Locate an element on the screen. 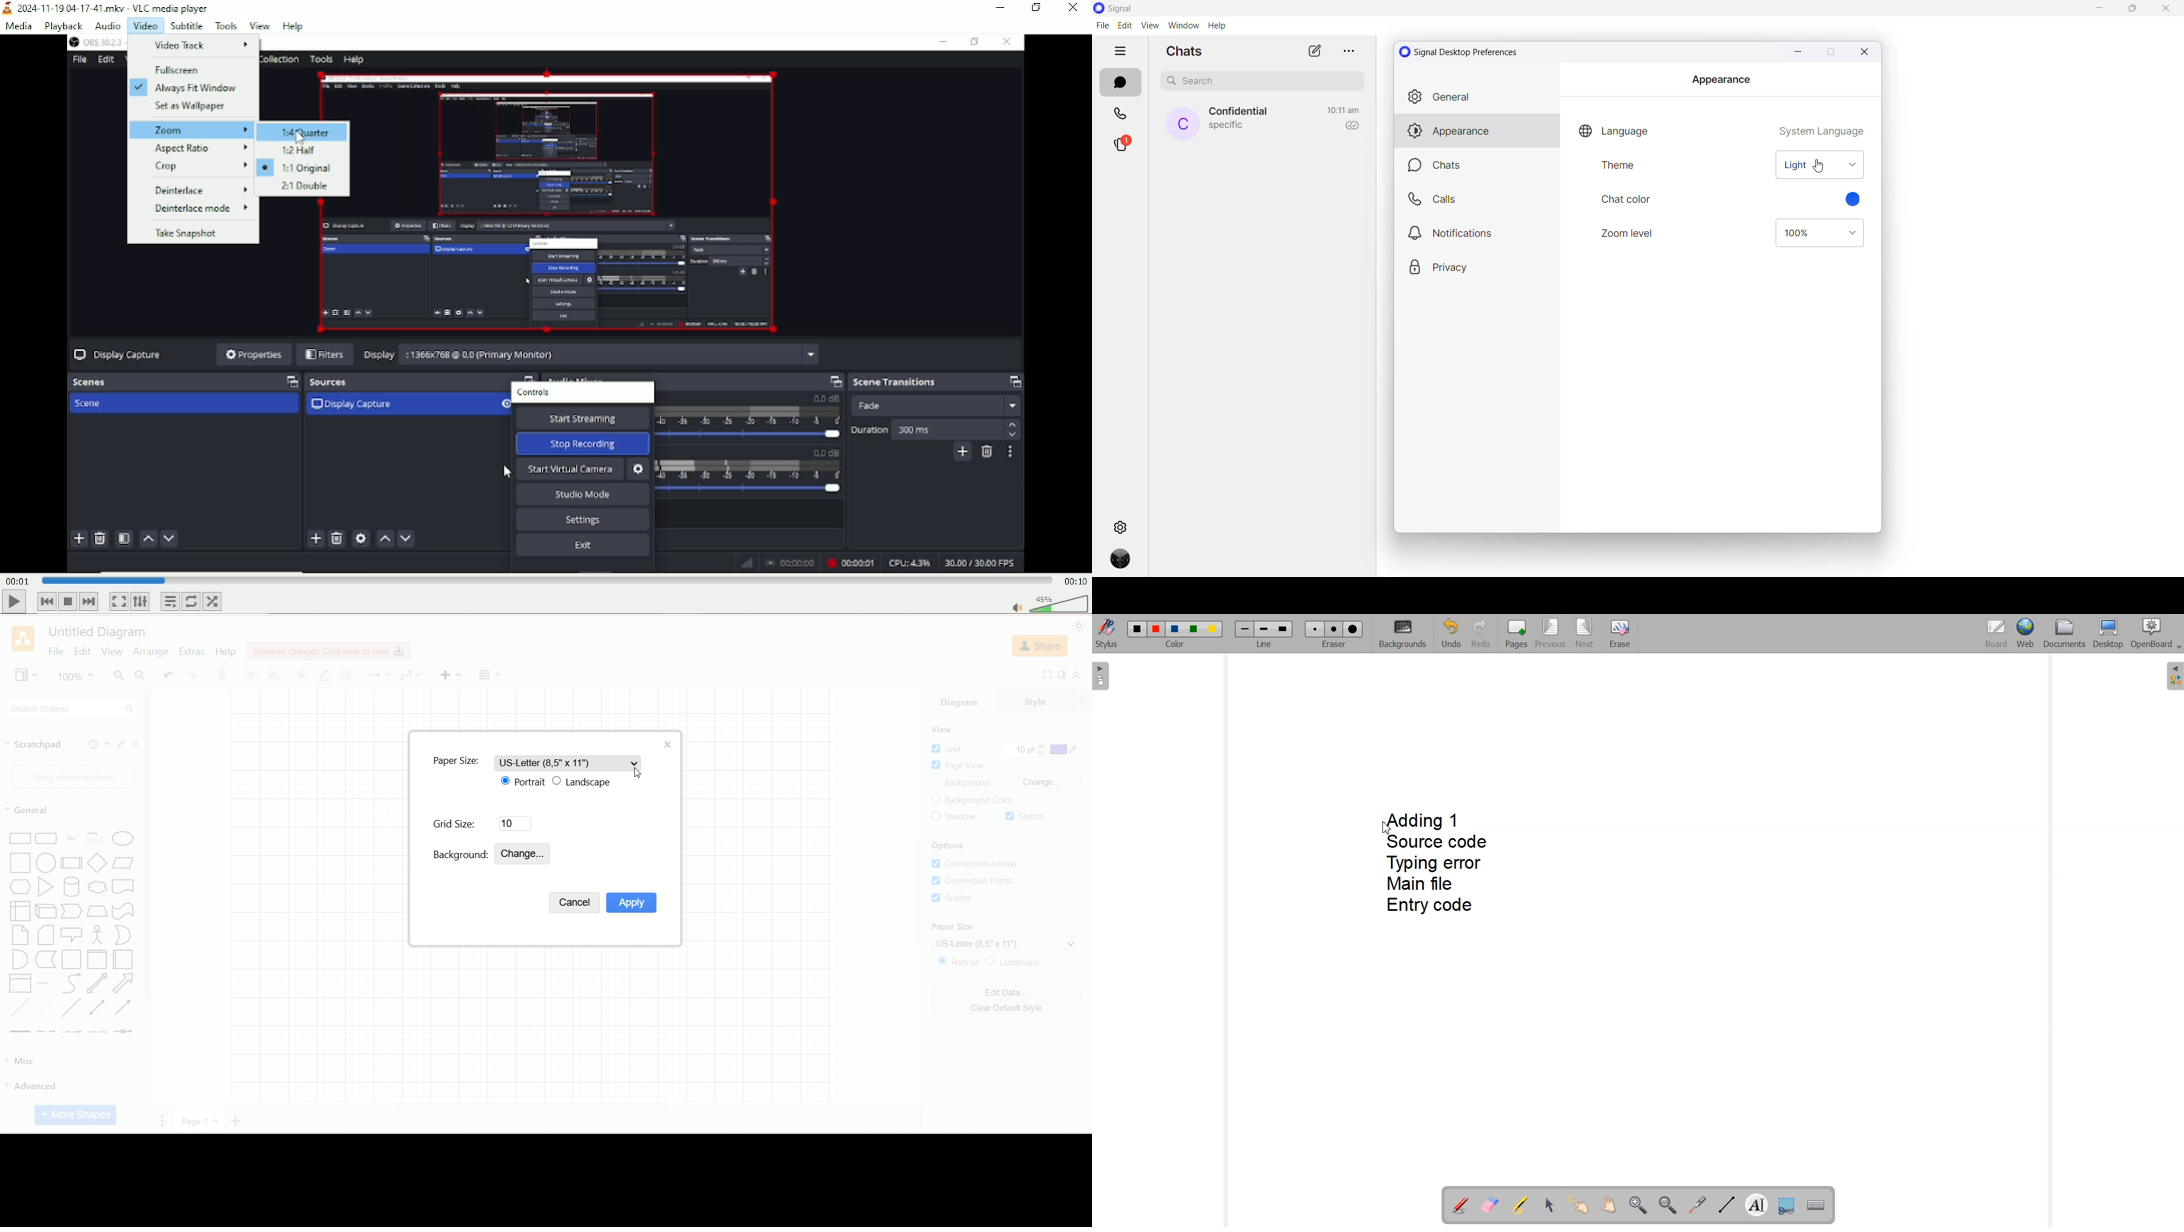 This screenshot has width=2184, height=1232. sketch is located at coordinates (1025, 818).